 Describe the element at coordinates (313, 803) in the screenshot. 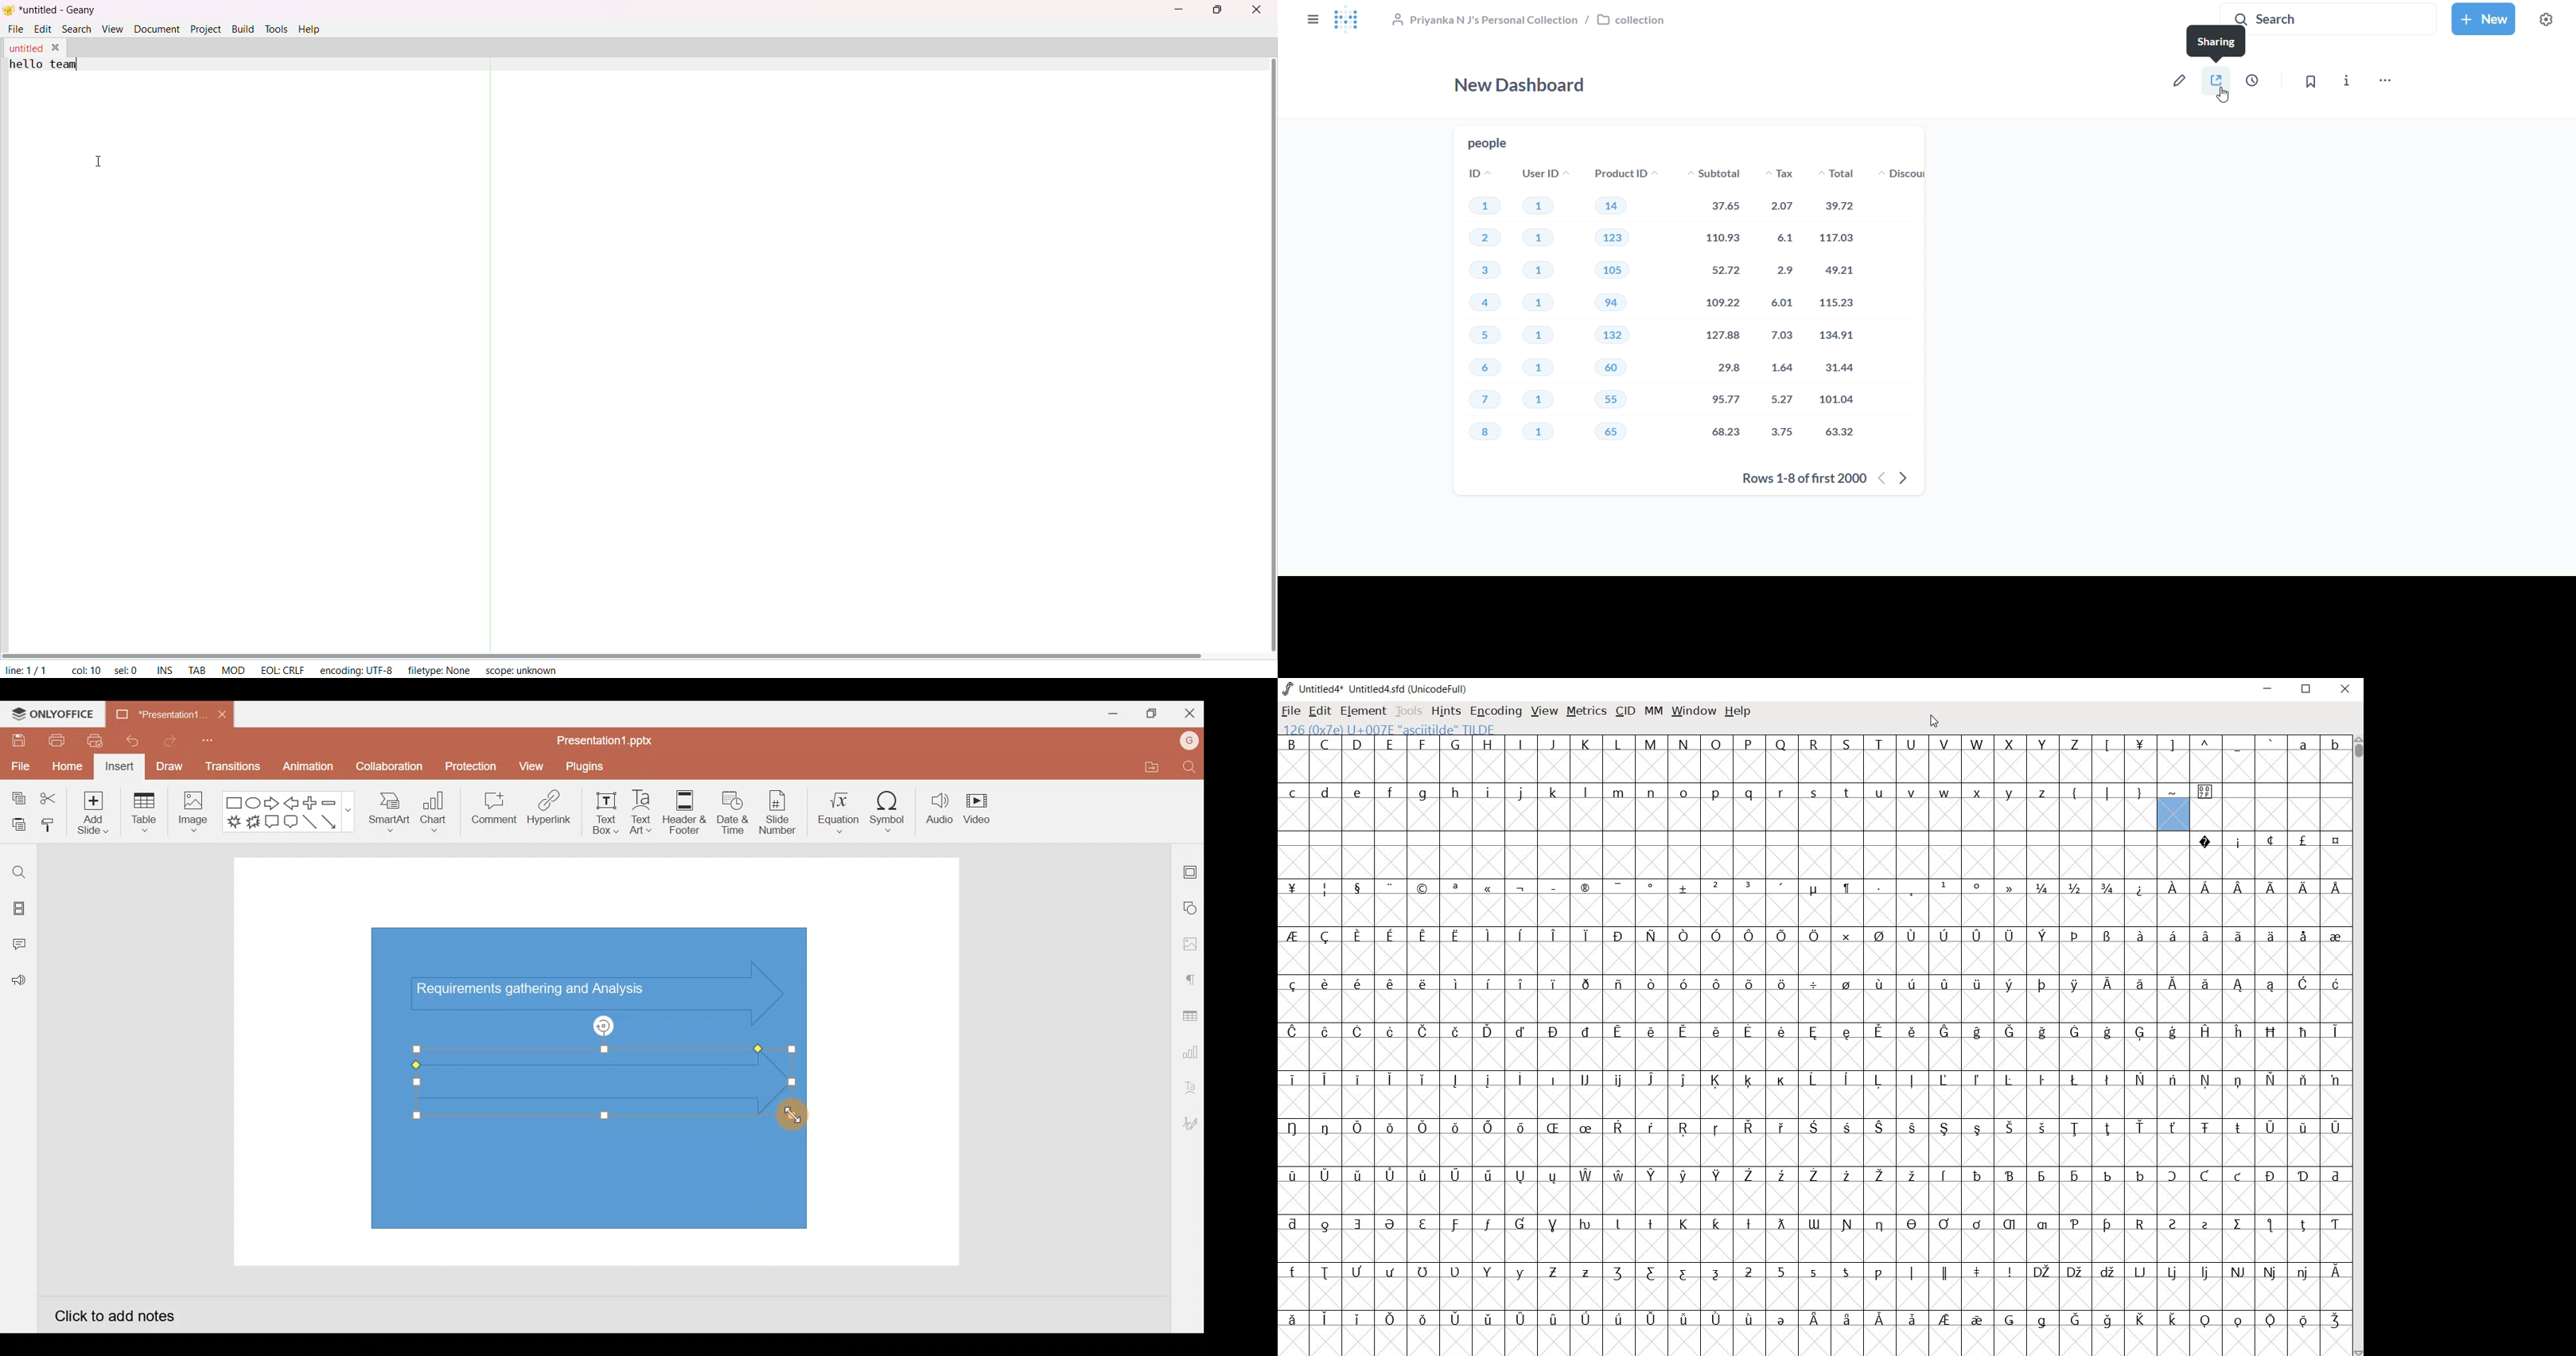

I see `Plus` at that location.